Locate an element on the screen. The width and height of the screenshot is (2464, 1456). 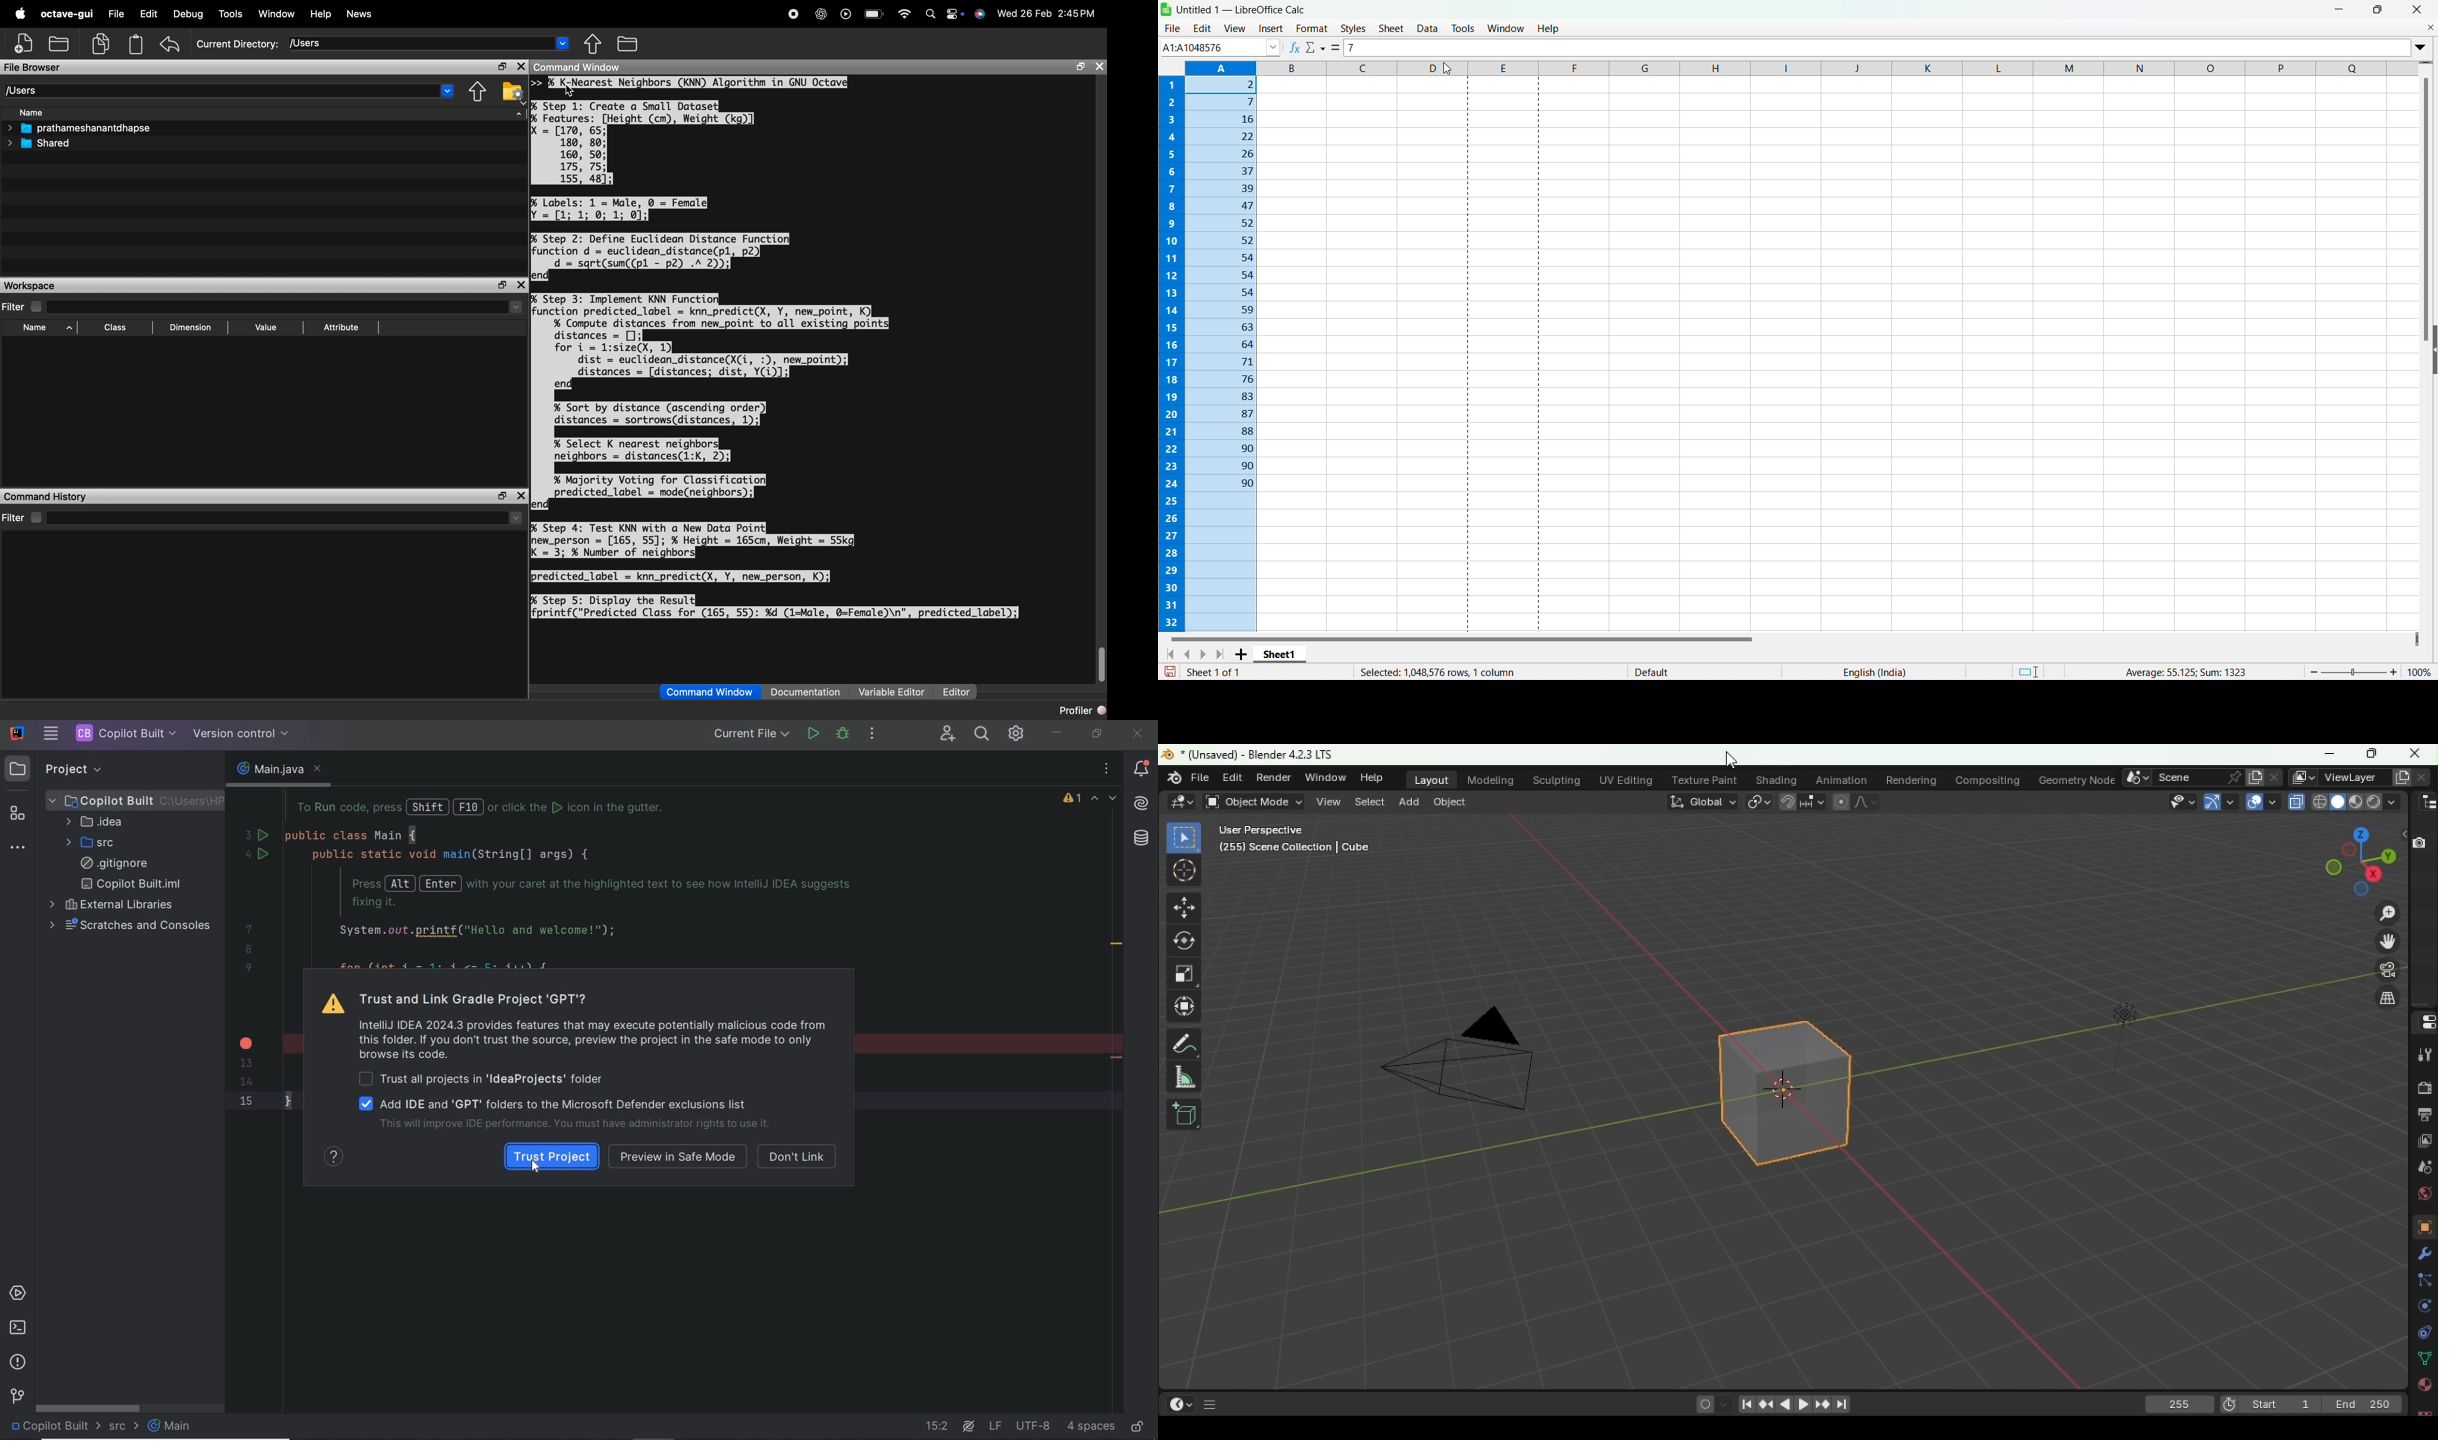
Set the object interaction mode is located at coordinates (1254, 801).